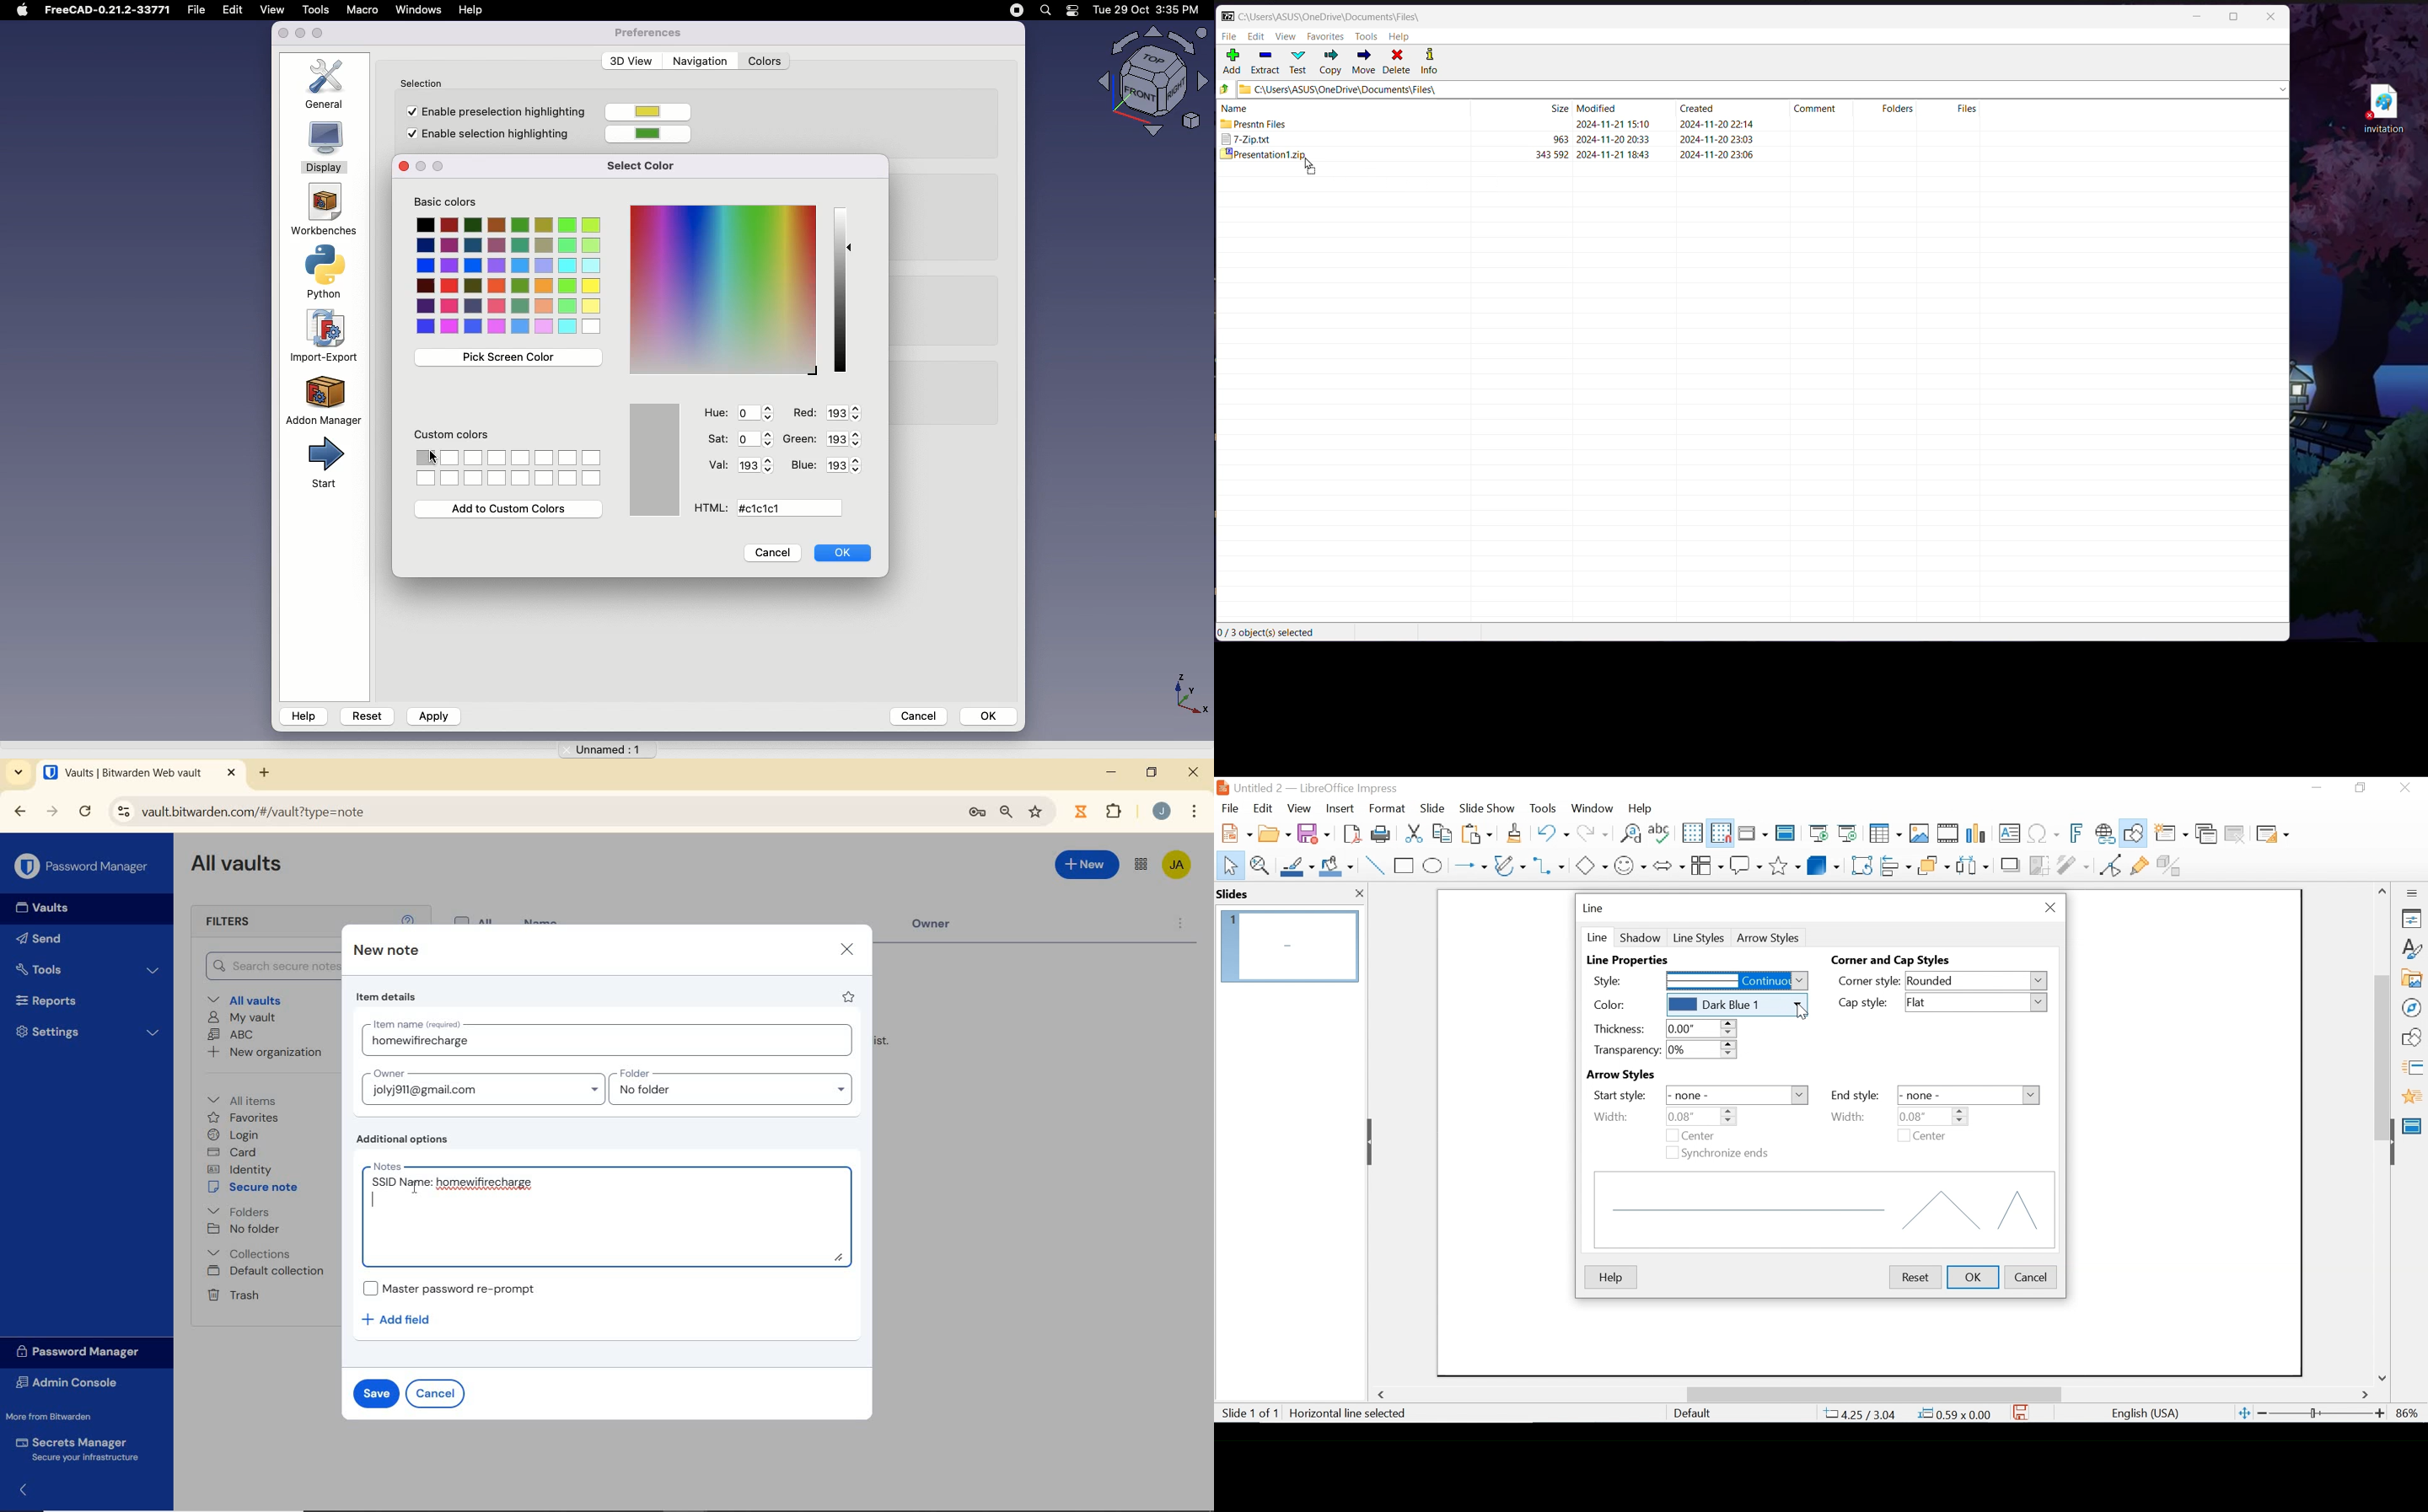 Image resolution: width=2436 pixels, height=1512 pixels. Describe the element at coordinates (2104, 834) in the screenshot. I see `Insert Hyperlink` at that location.